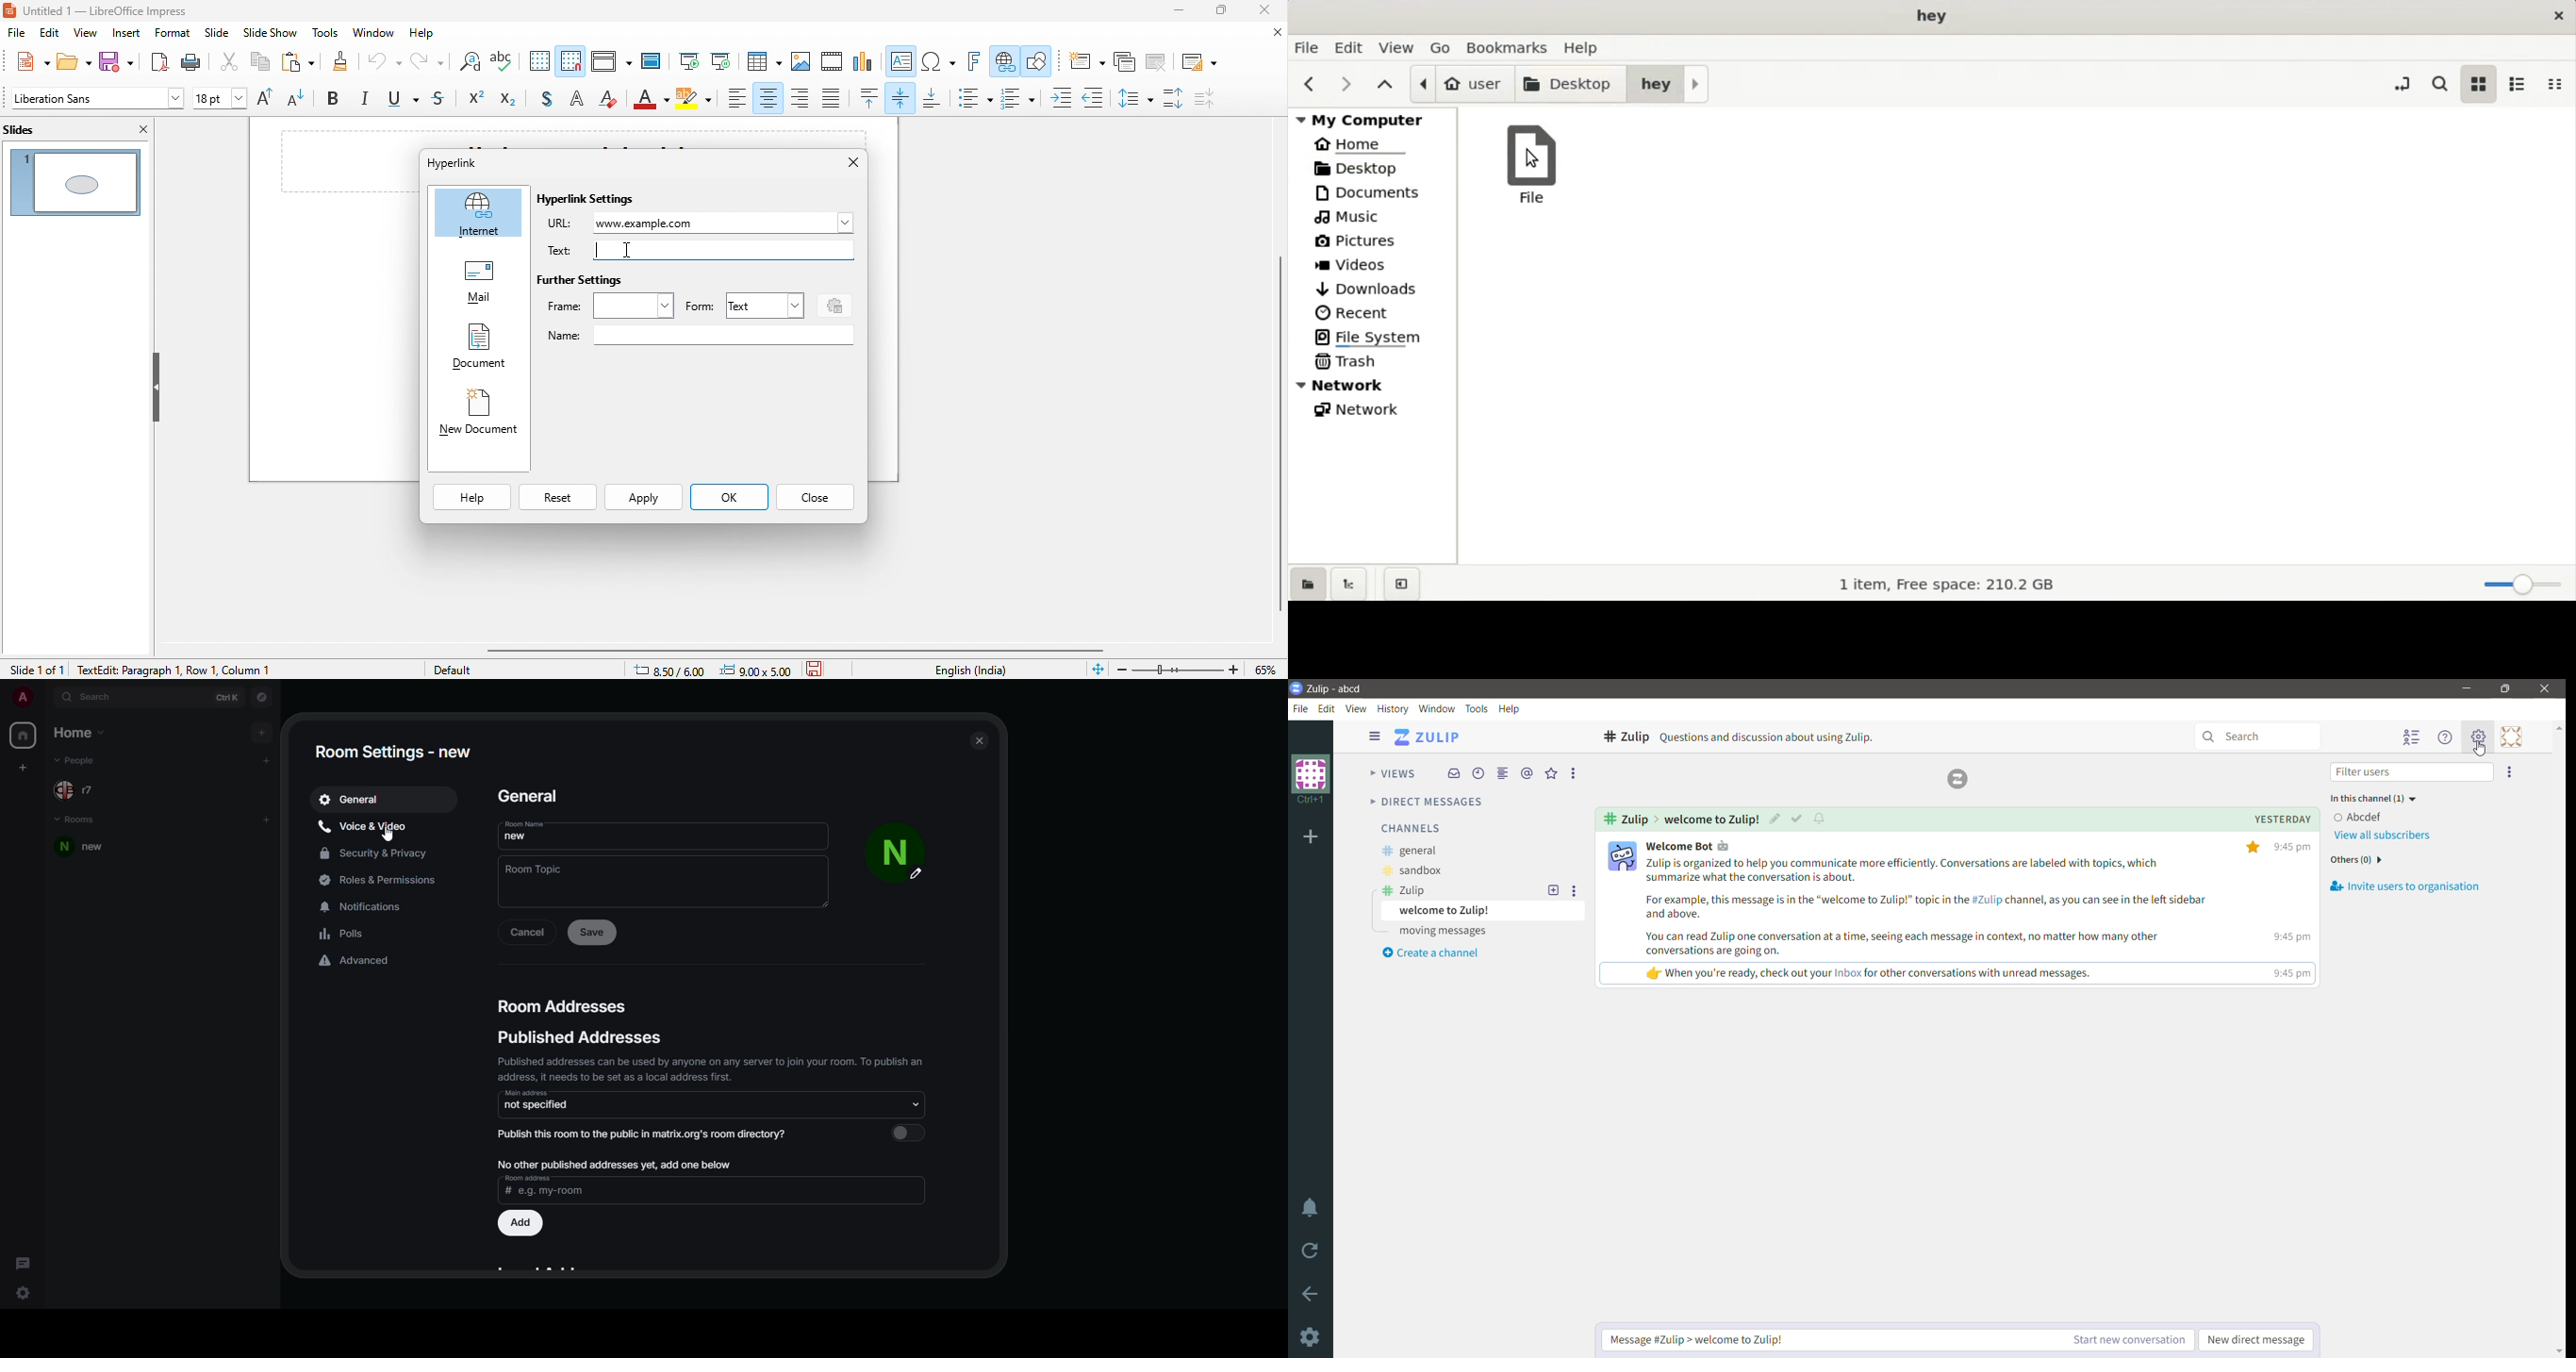 This screenshot has height=1372, width=2576. Describe the element at coordinates (22, 1262) in the screenshot. I see `threads` at that location.